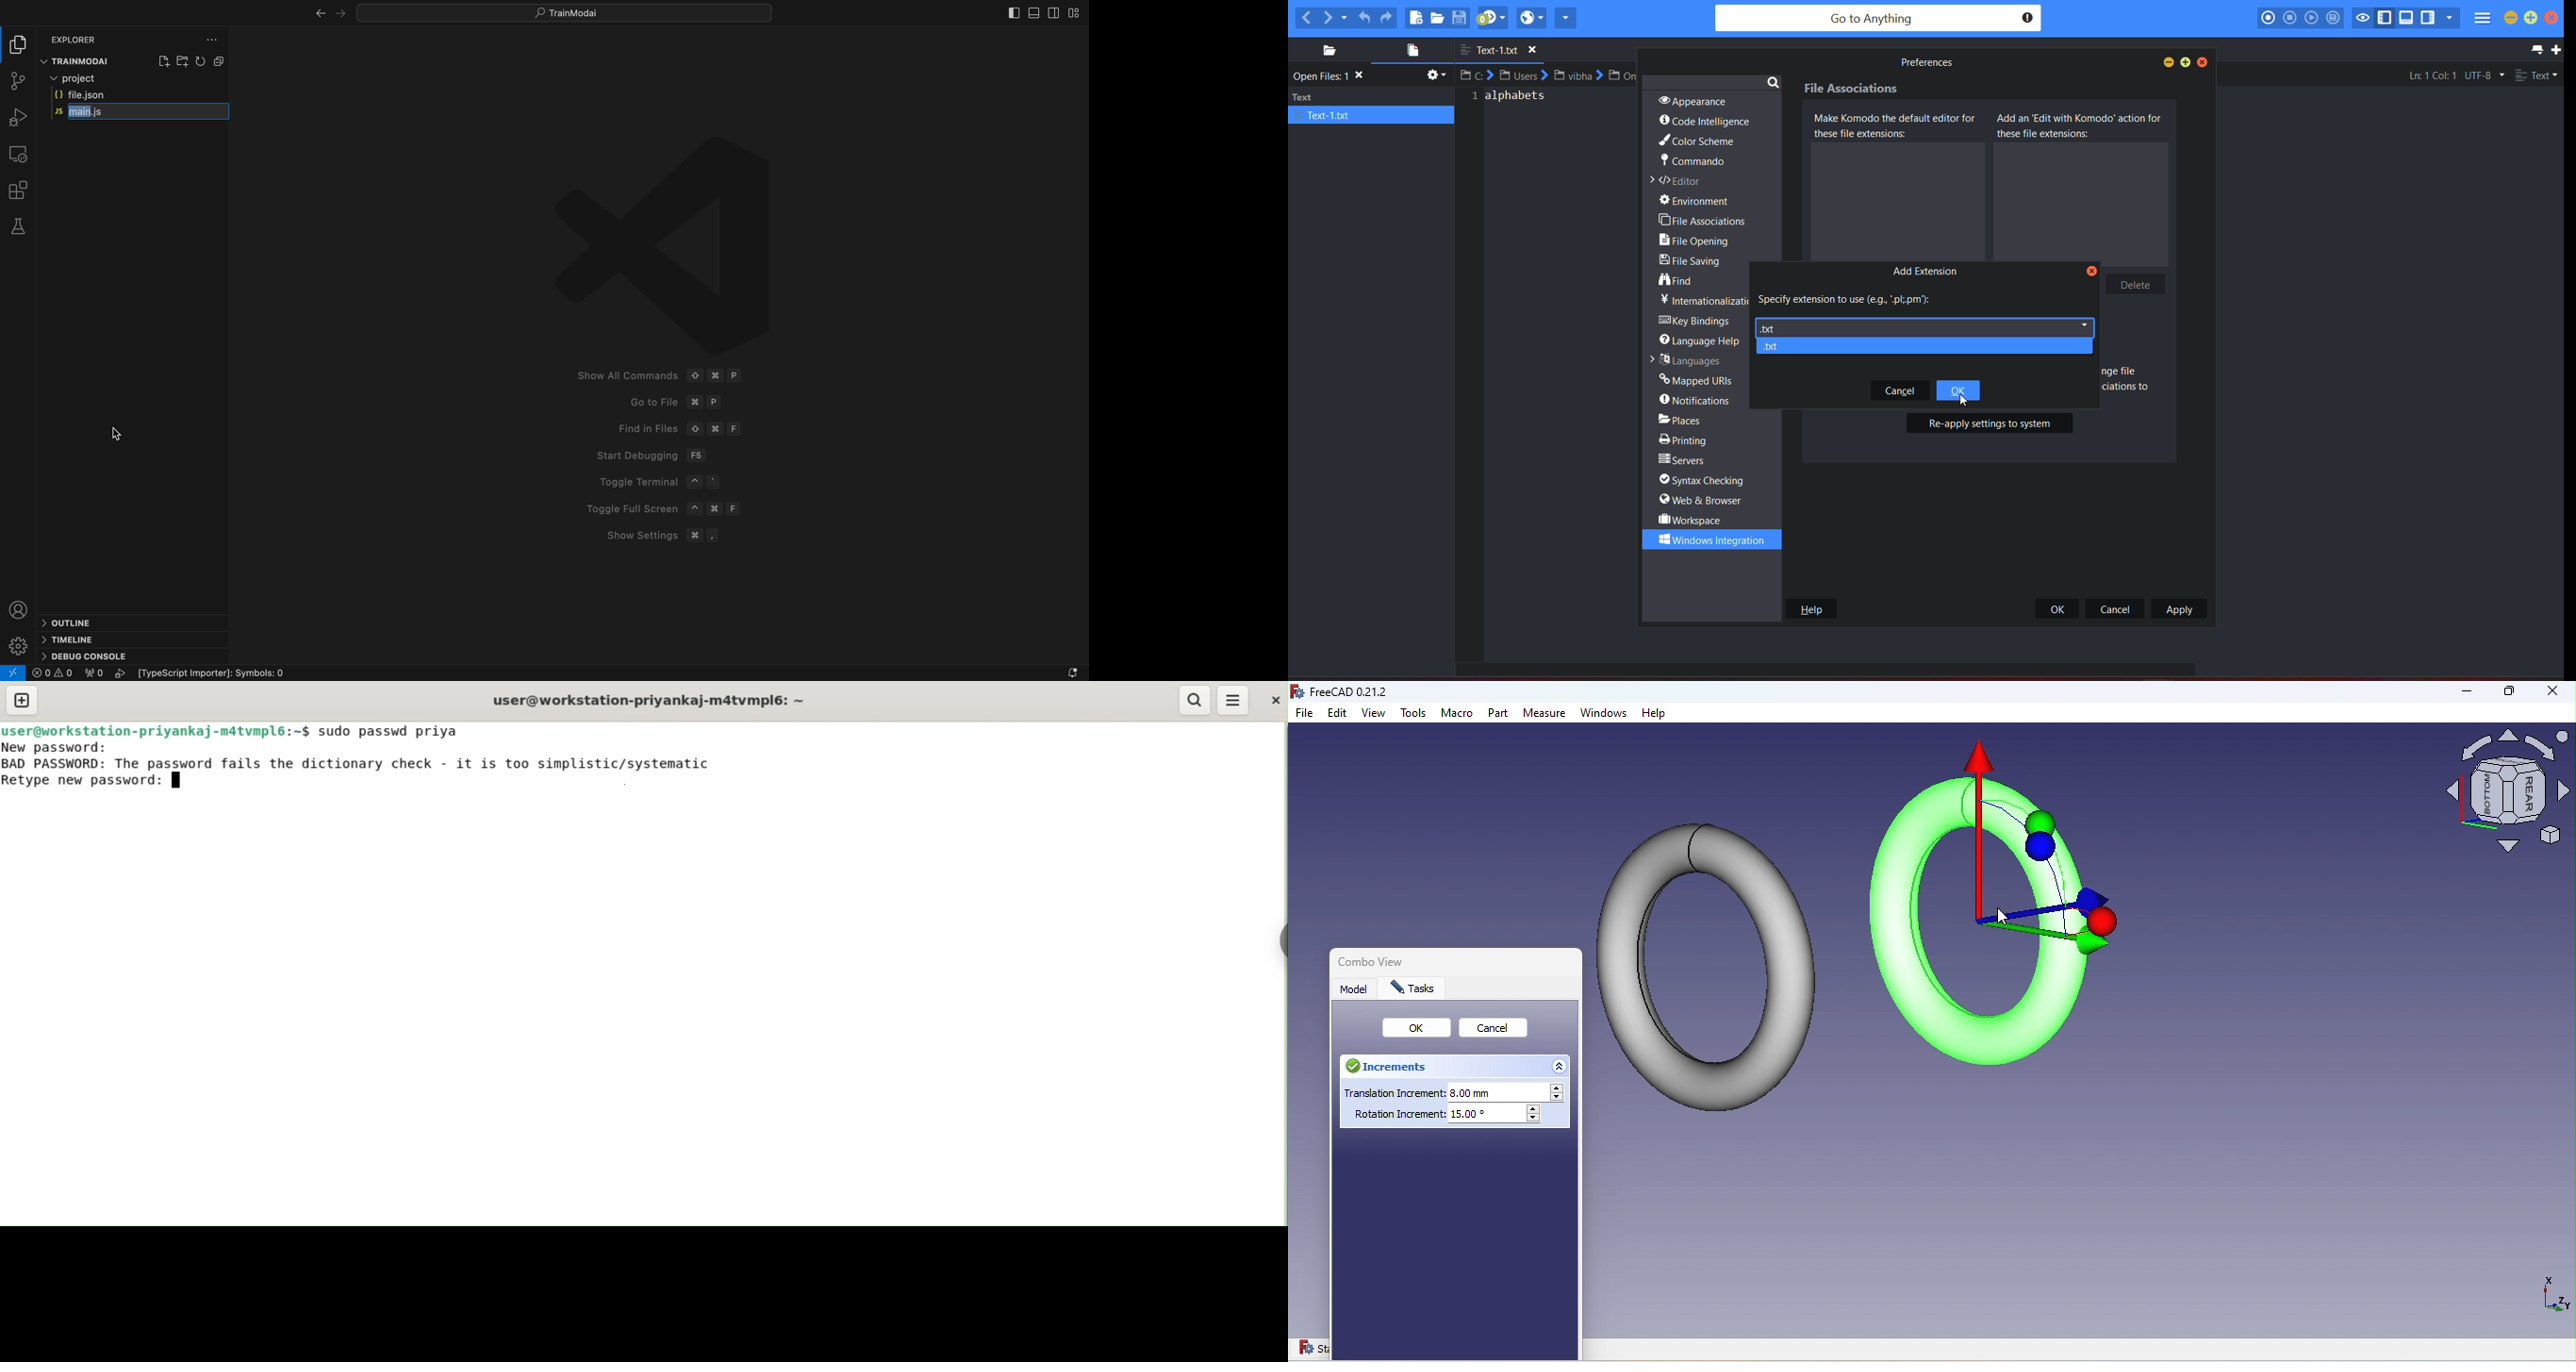  I want to click on file path, so click(1551, 75).